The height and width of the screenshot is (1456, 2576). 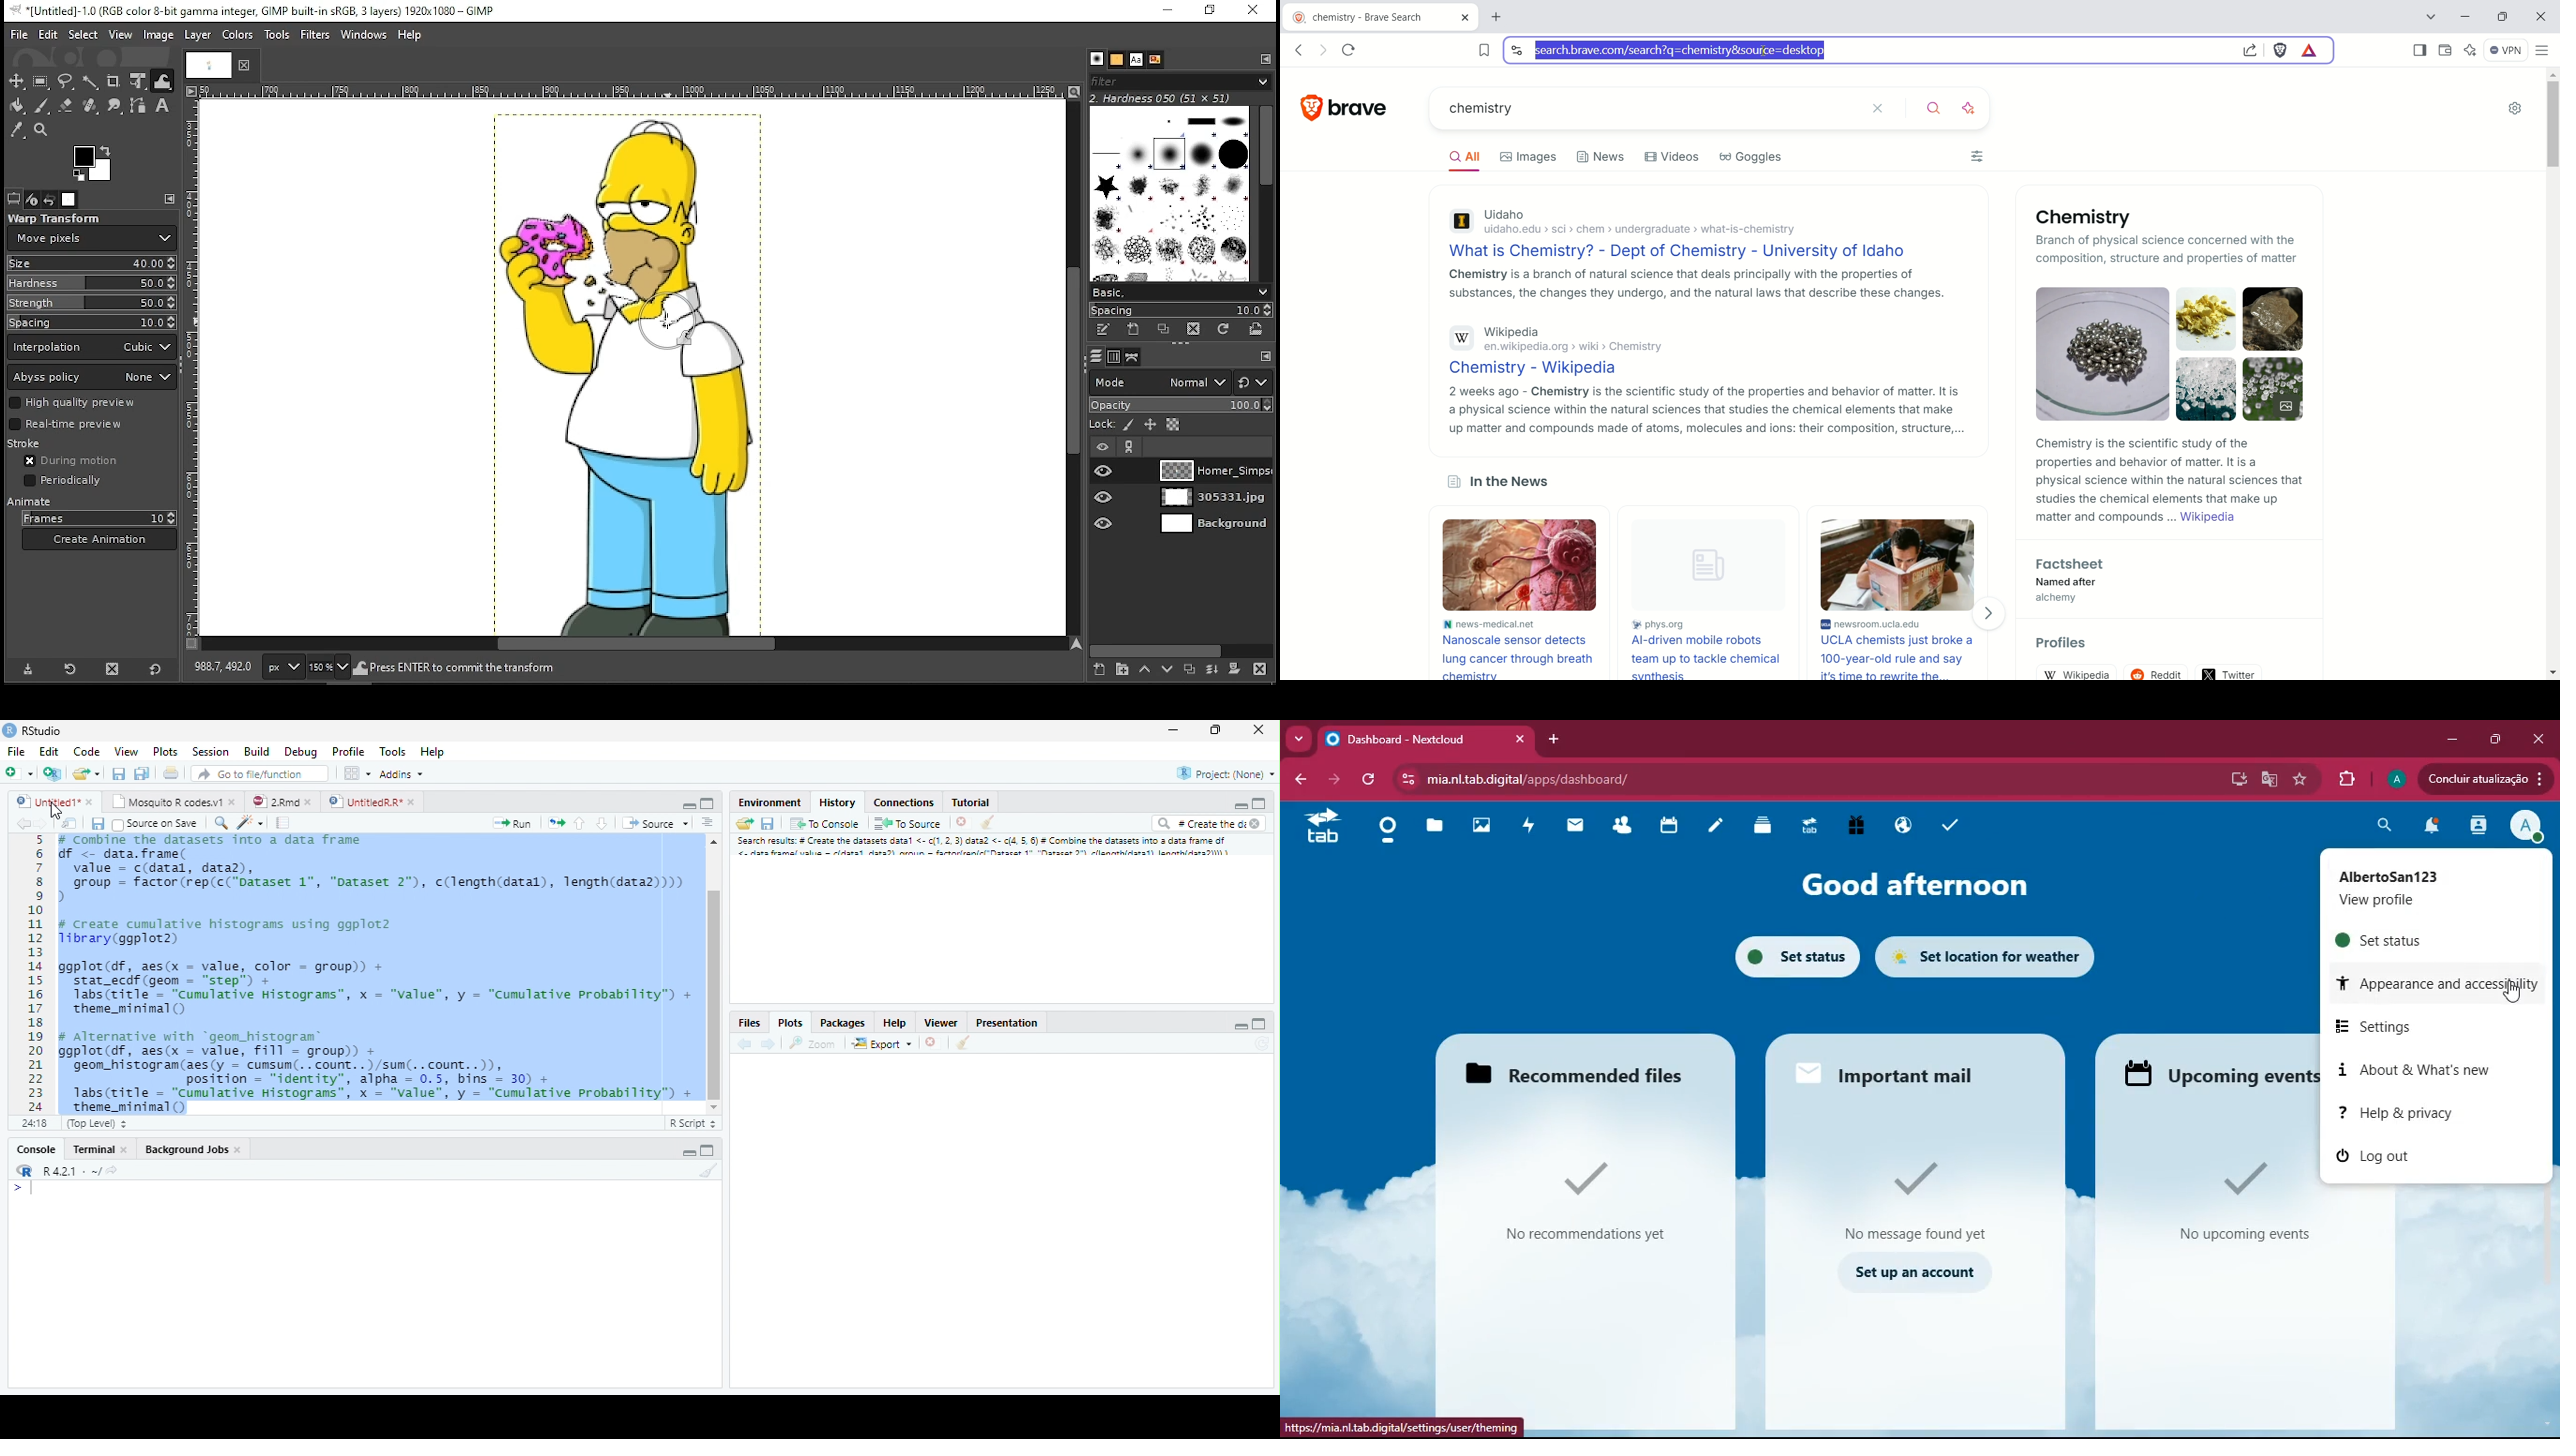 What do you see at coordinates (1214, 730) in the screenshot?
I see `Maximize` at bounding box center [1214, 730].